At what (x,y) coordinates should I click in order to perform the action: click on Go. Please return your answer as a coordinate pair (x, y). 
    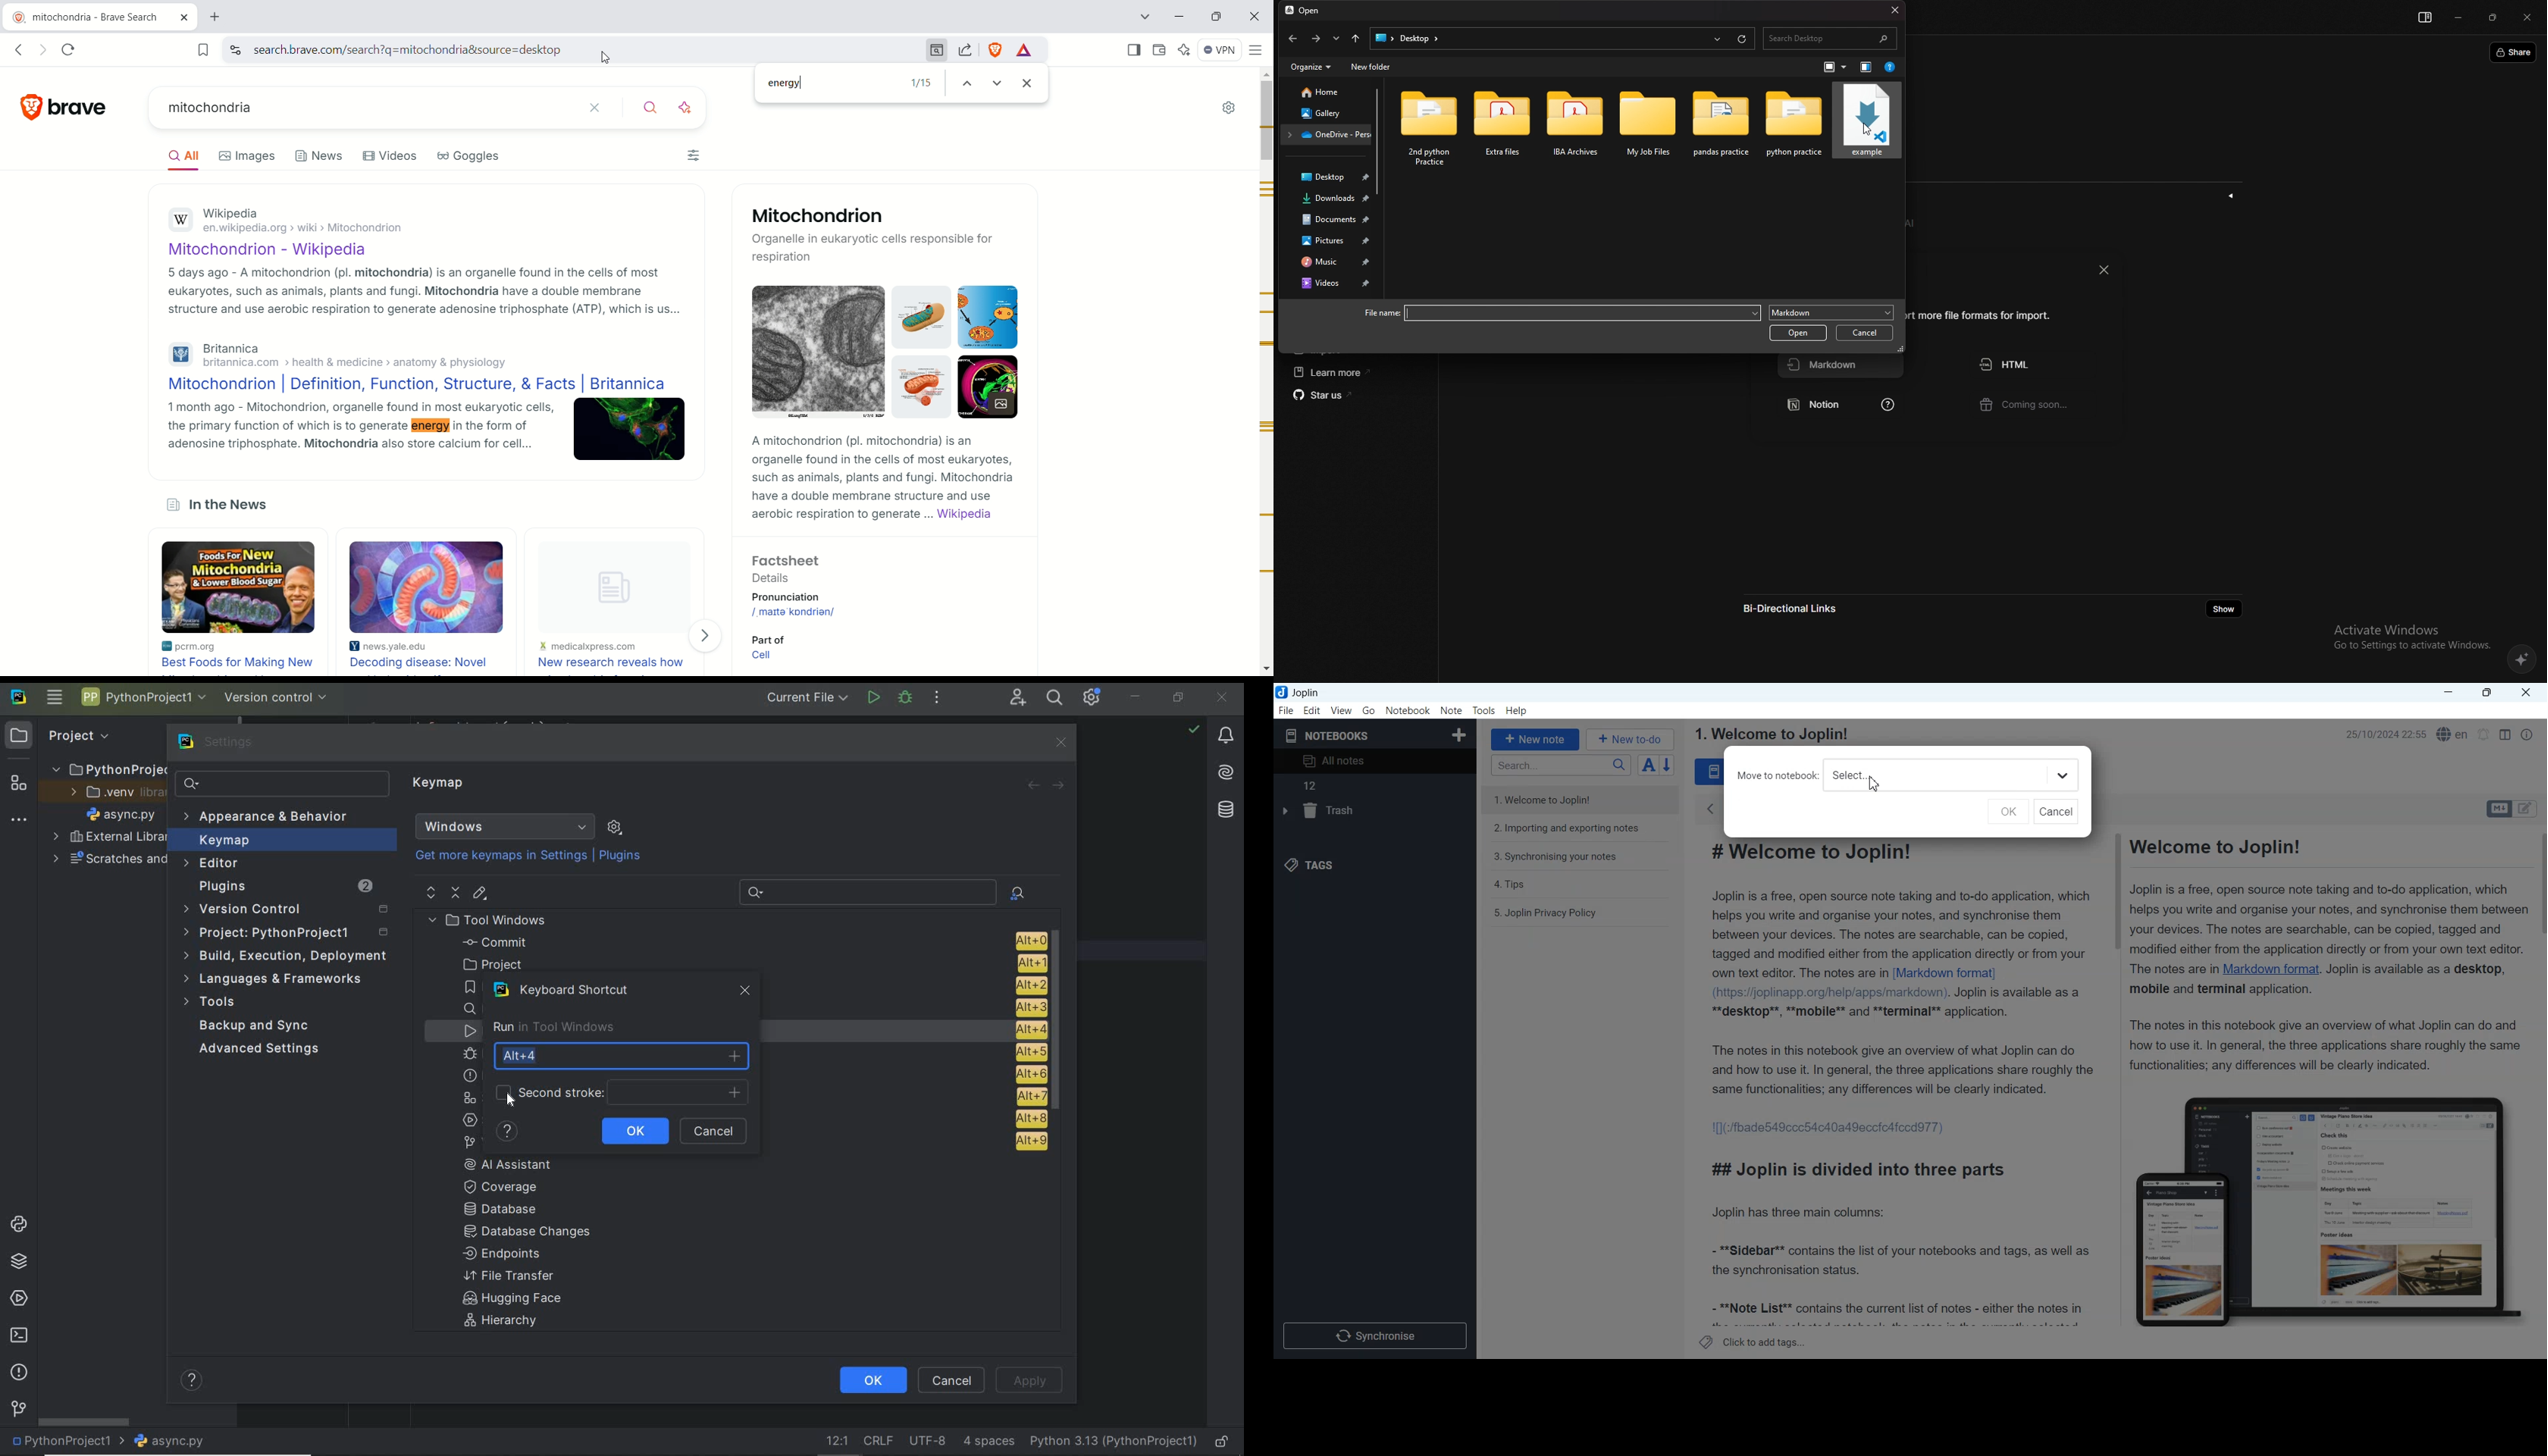
    Looking at the image, I should click on (1370, 710).